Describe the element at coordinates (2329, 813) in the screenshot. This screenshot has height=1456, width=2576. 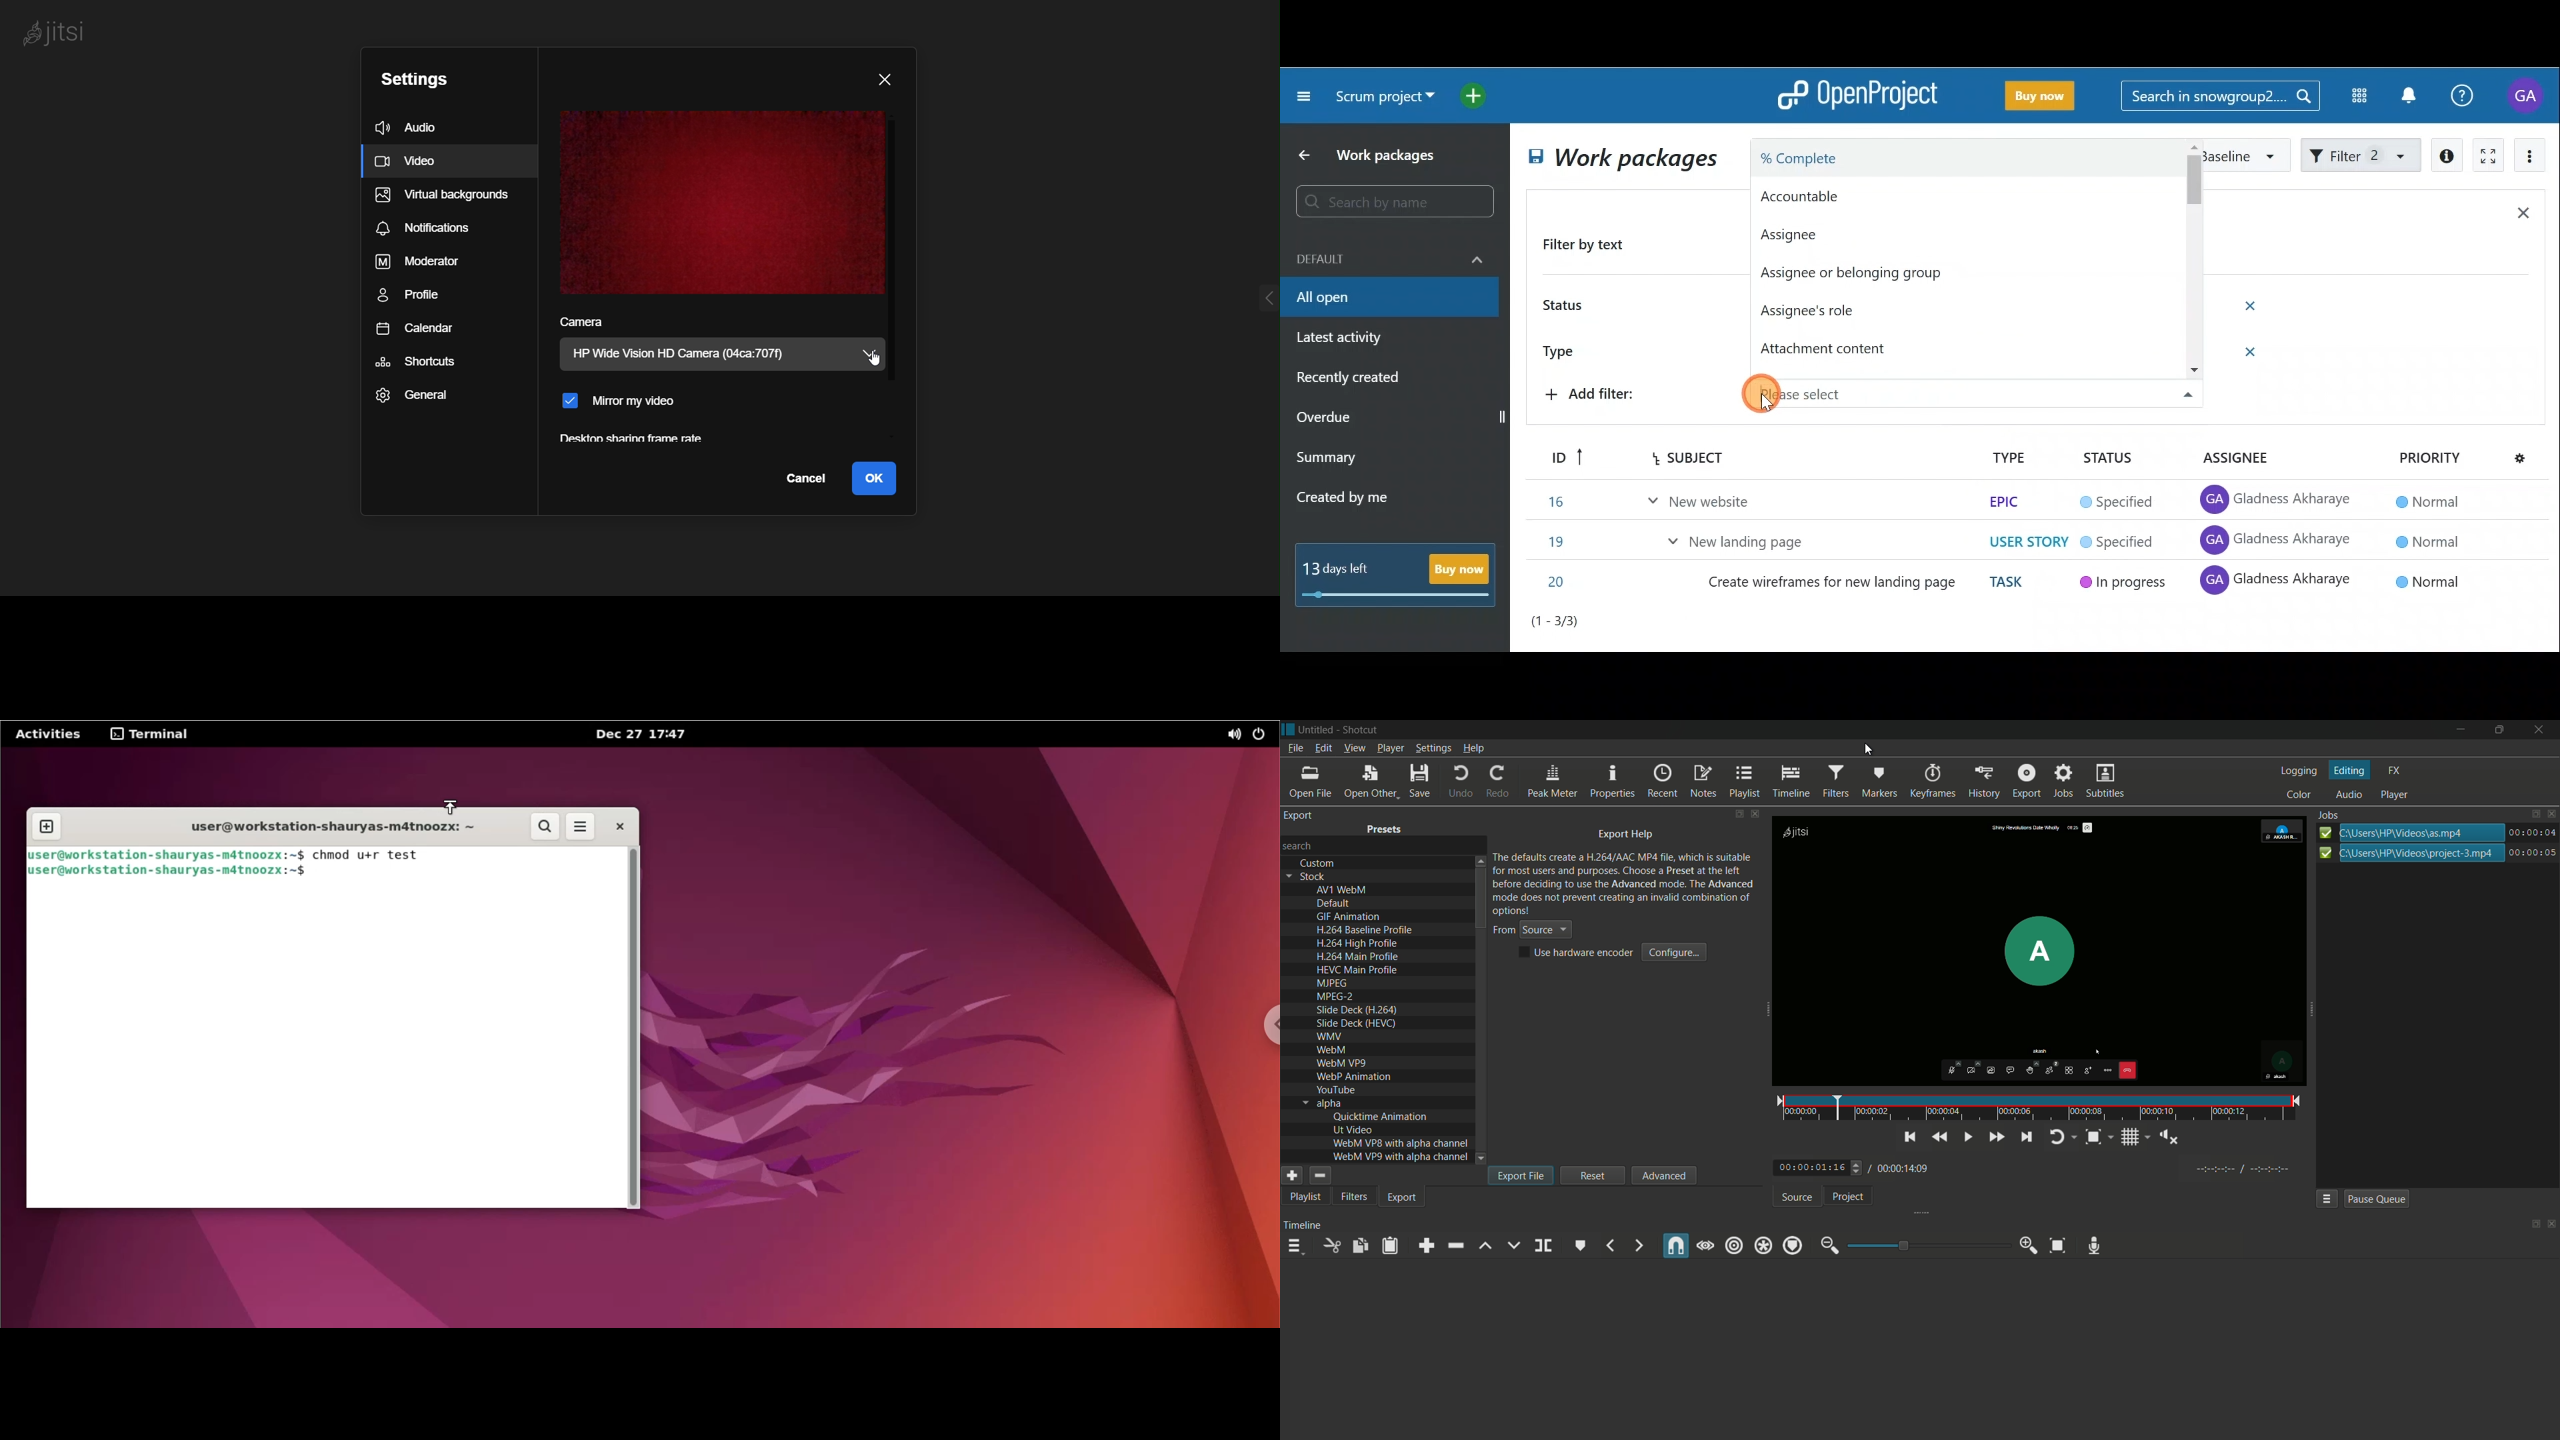
I see `jobs` at that location.